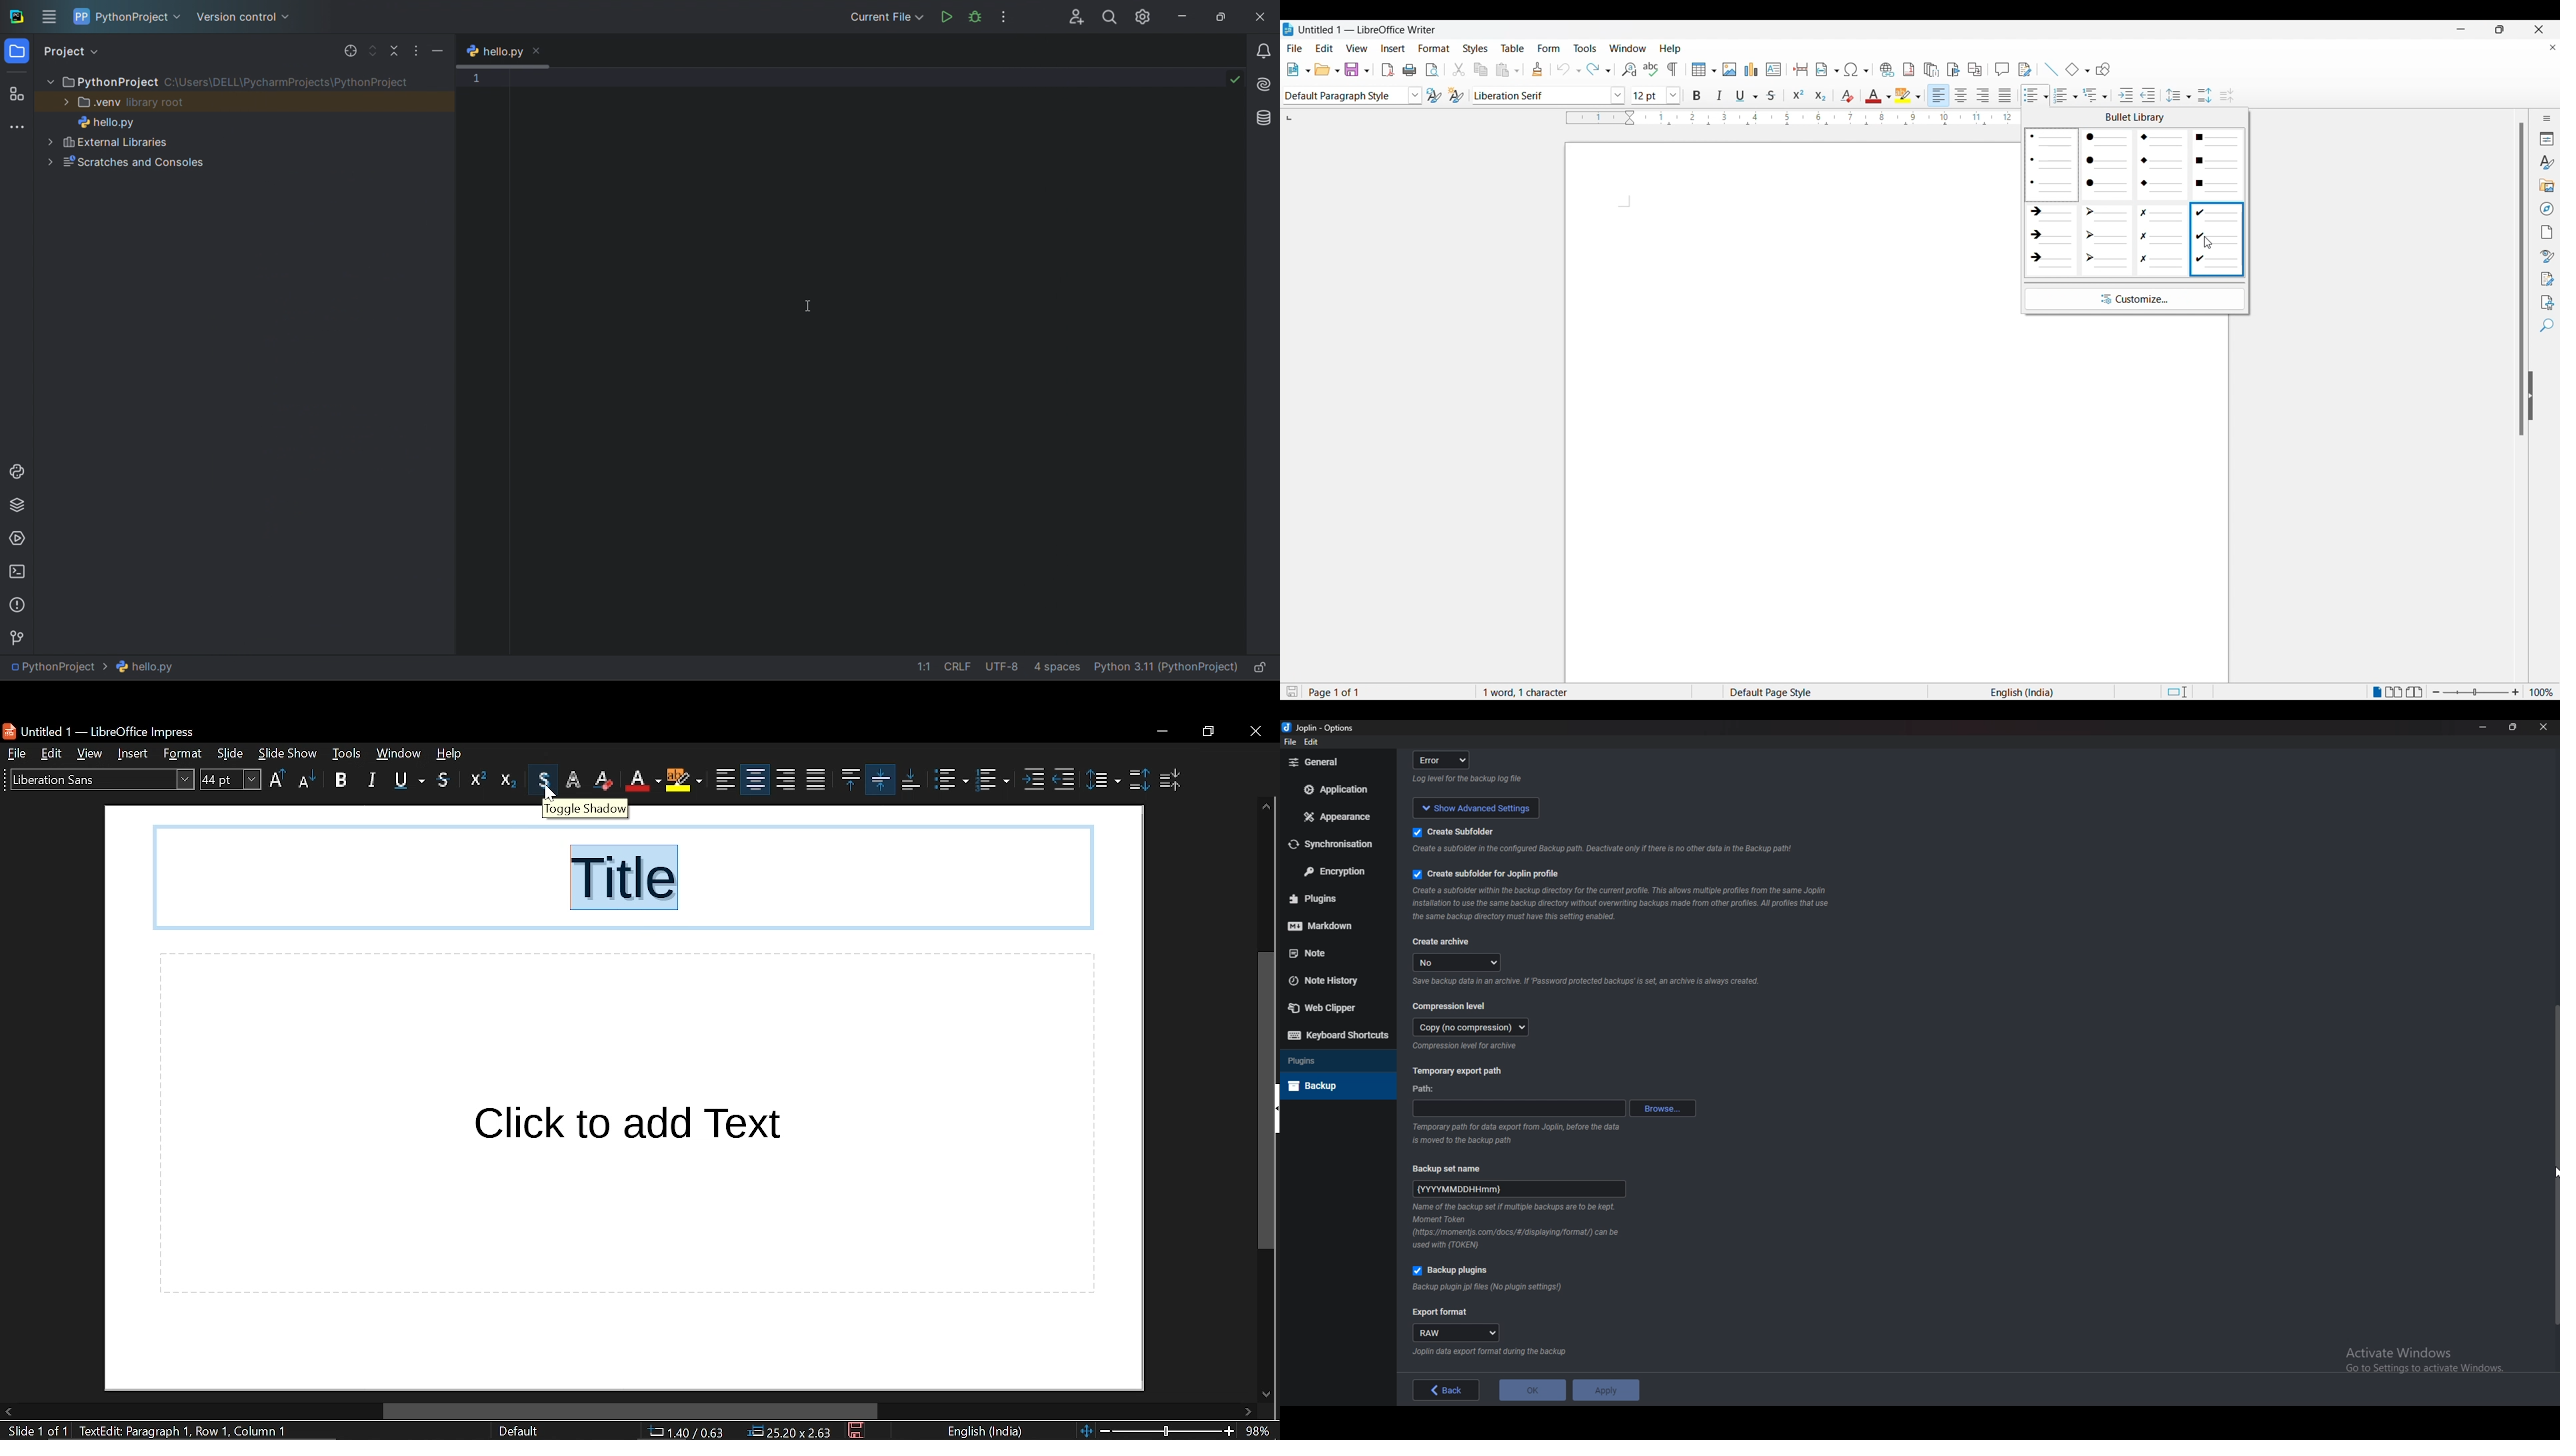  Describe the element at coordinates (441, 52) in the screenshot. I see `minimize` at that location.